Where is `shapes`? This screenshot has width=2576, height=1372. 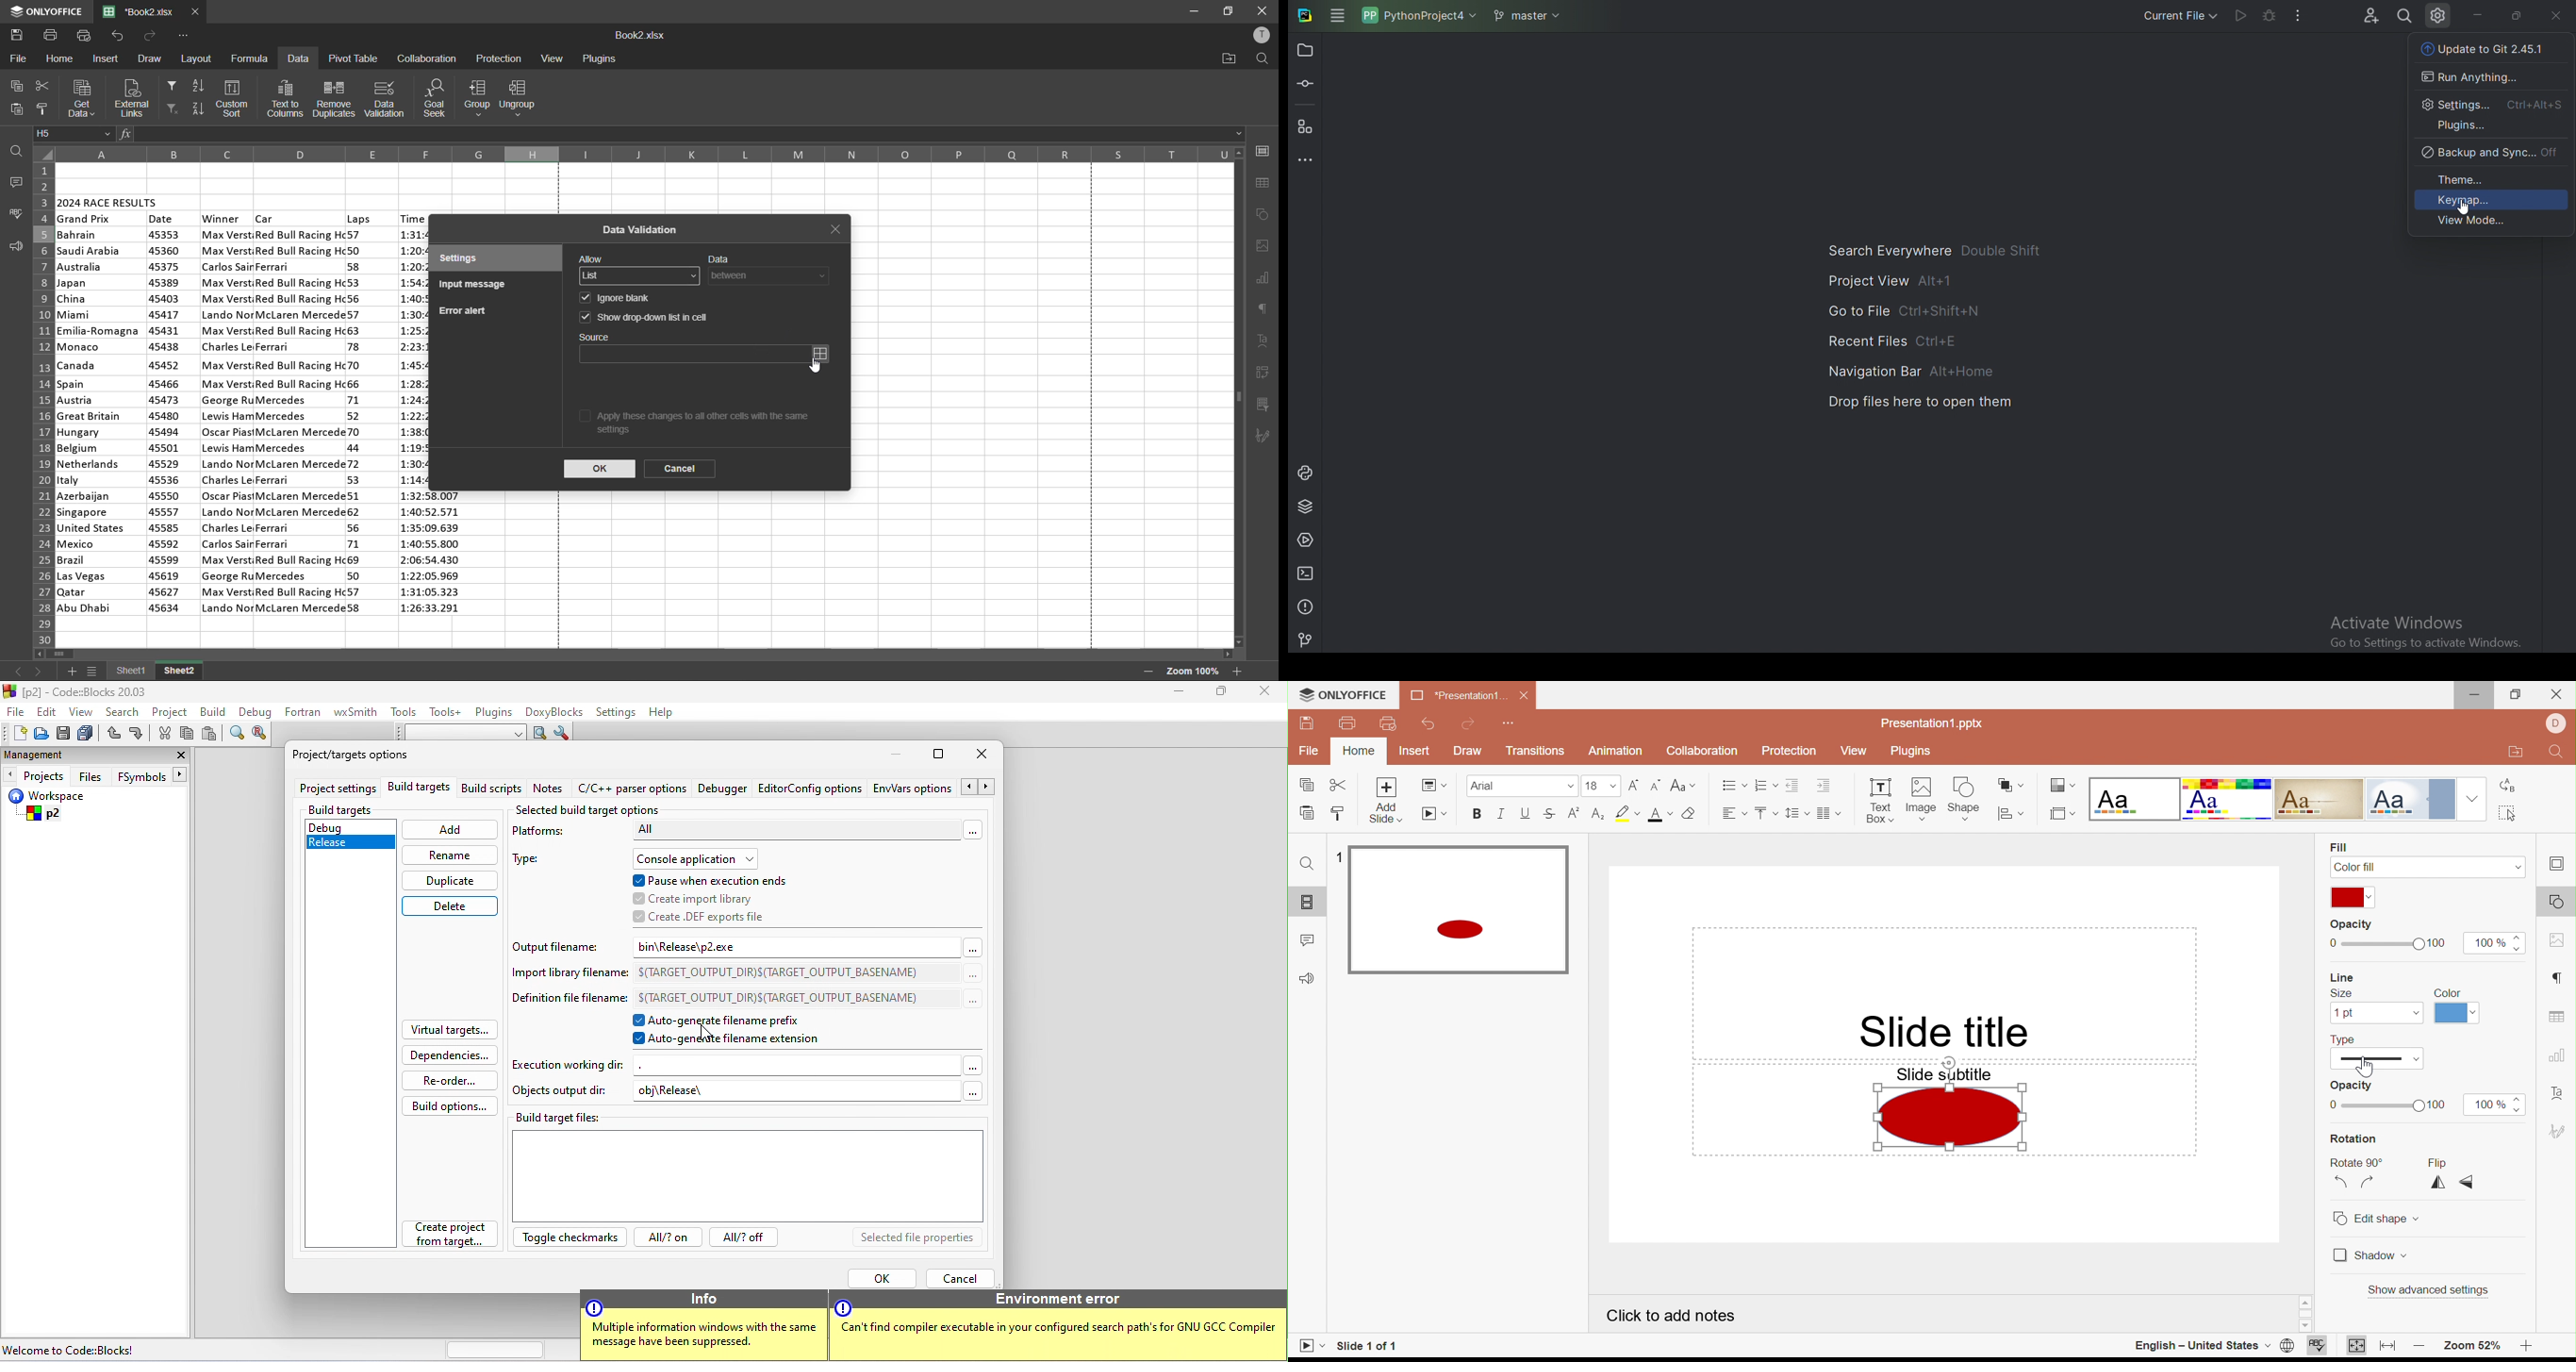 shapes is located at coordinates (1264, 215).